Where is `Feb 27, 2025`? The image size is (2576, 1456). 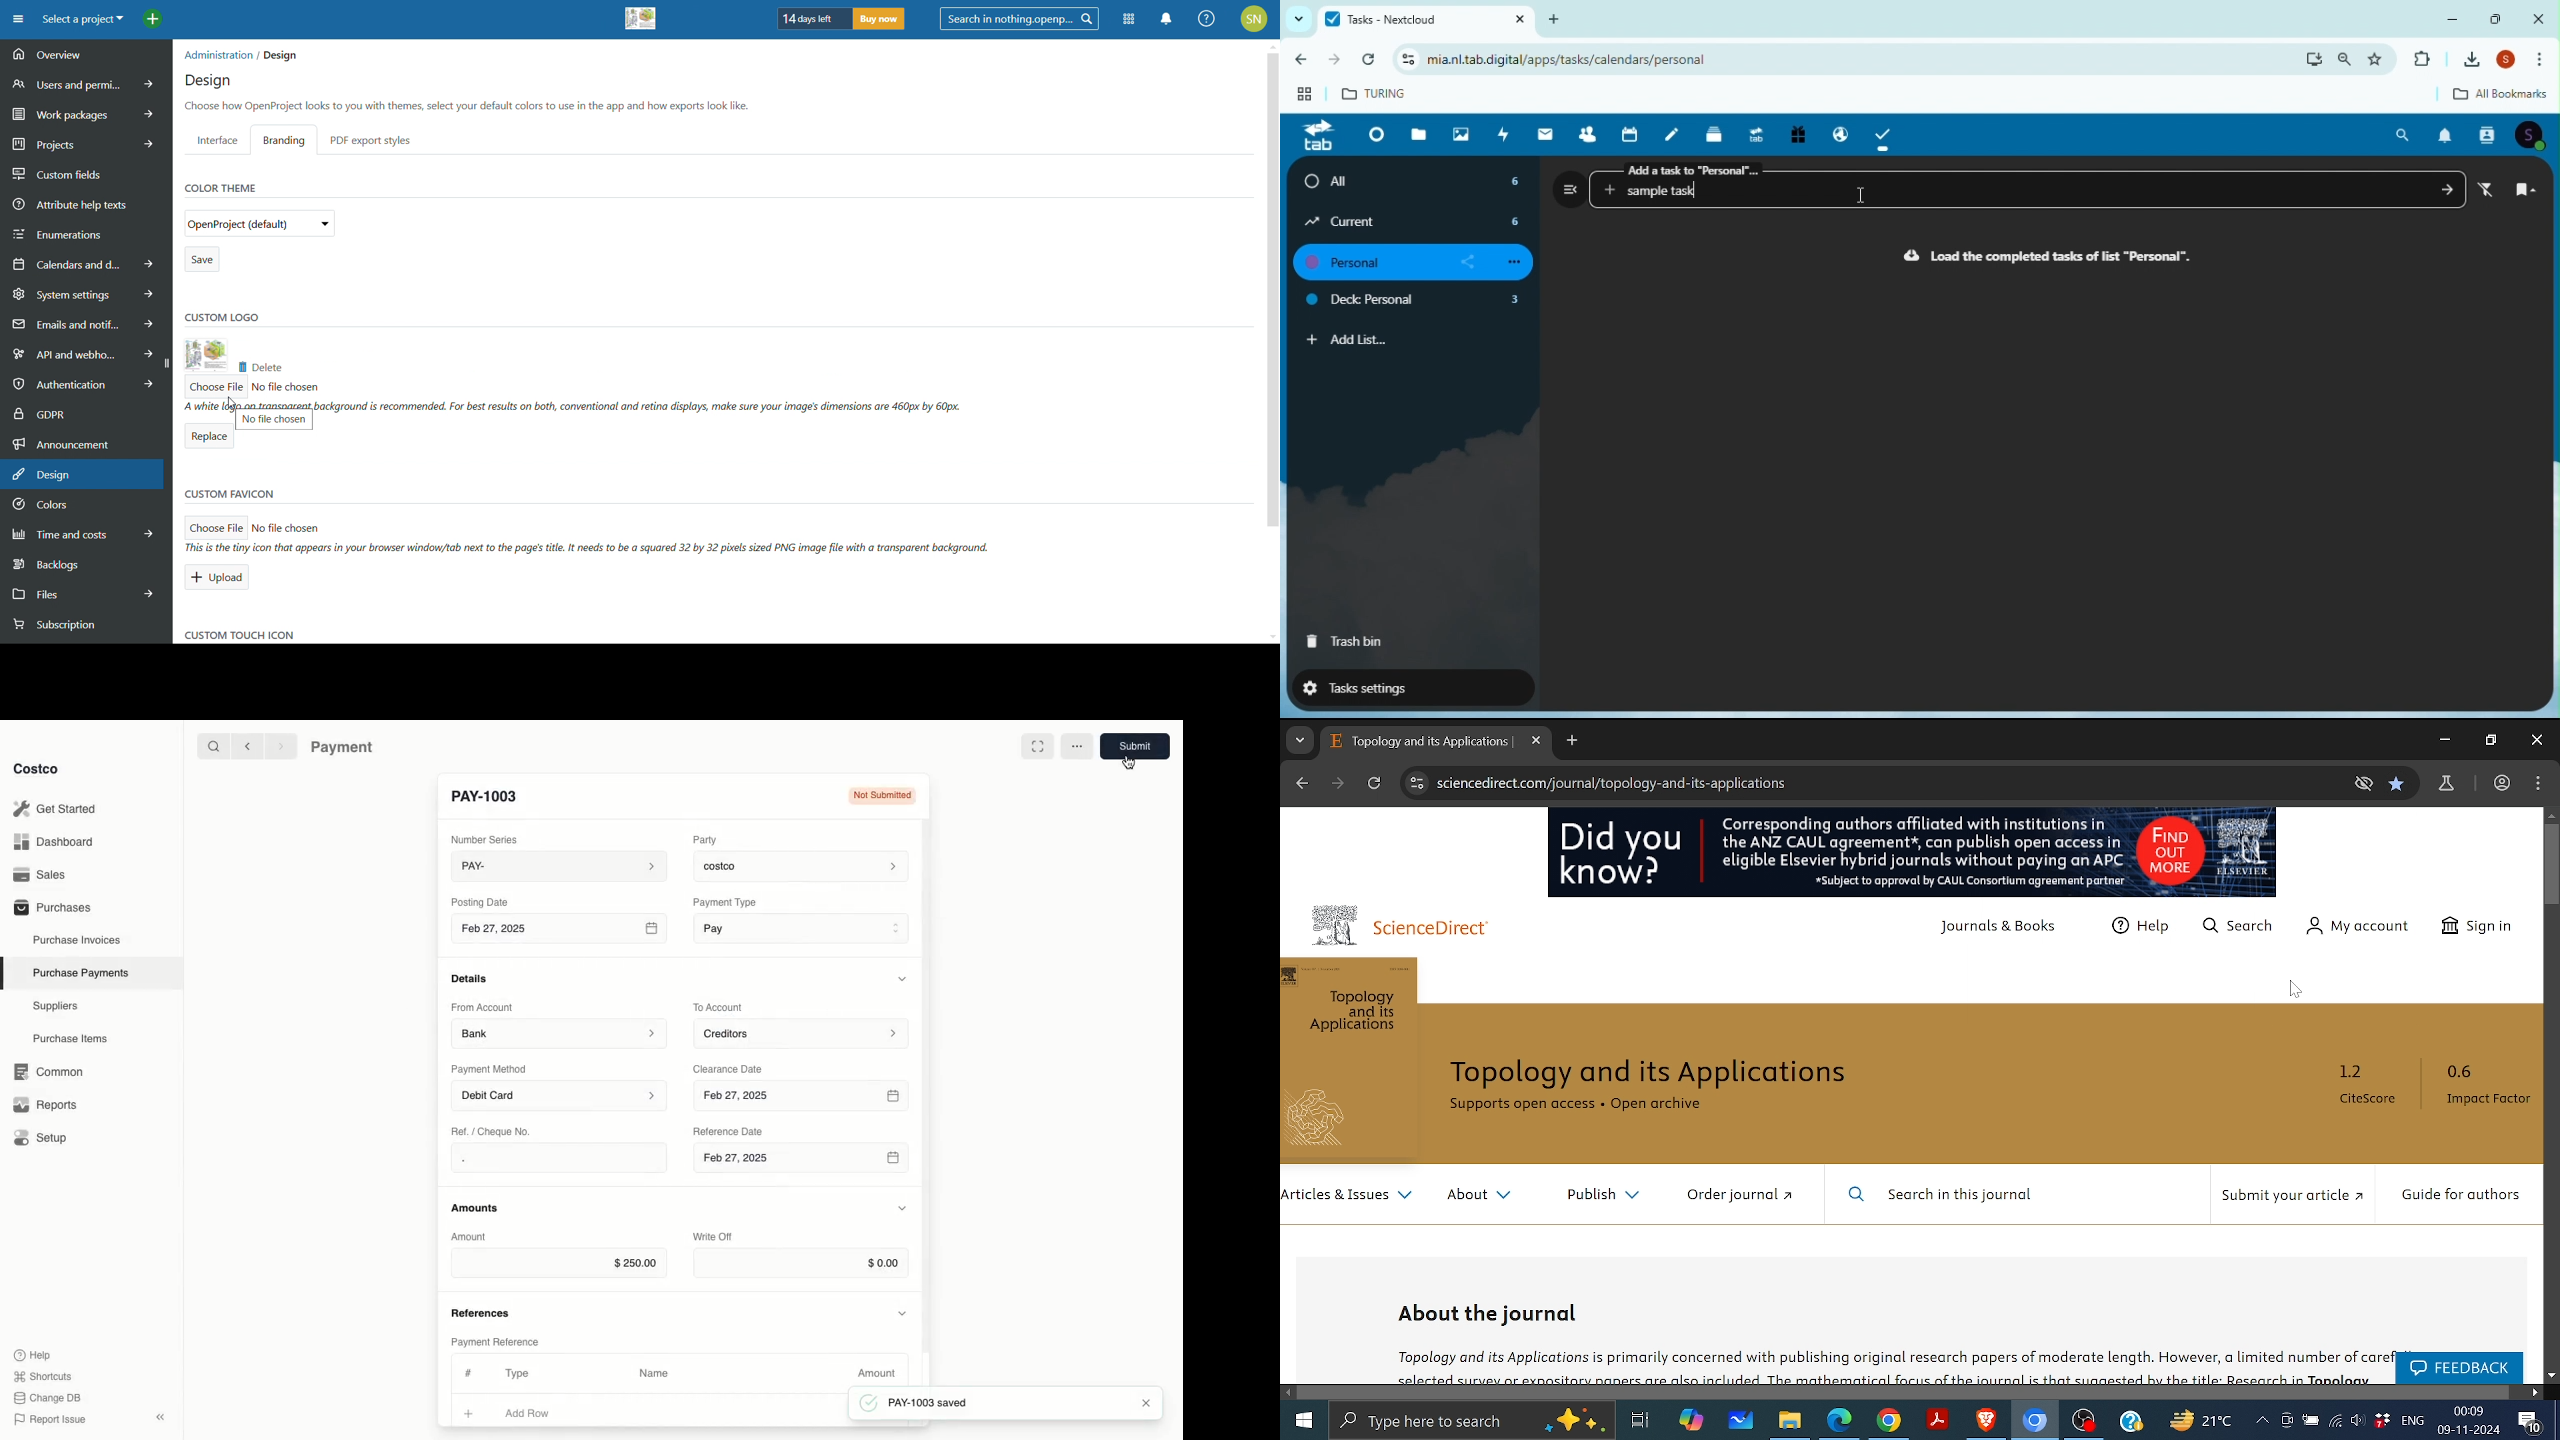
Feb 27, 2025 is located at coordinates (801, 1162).